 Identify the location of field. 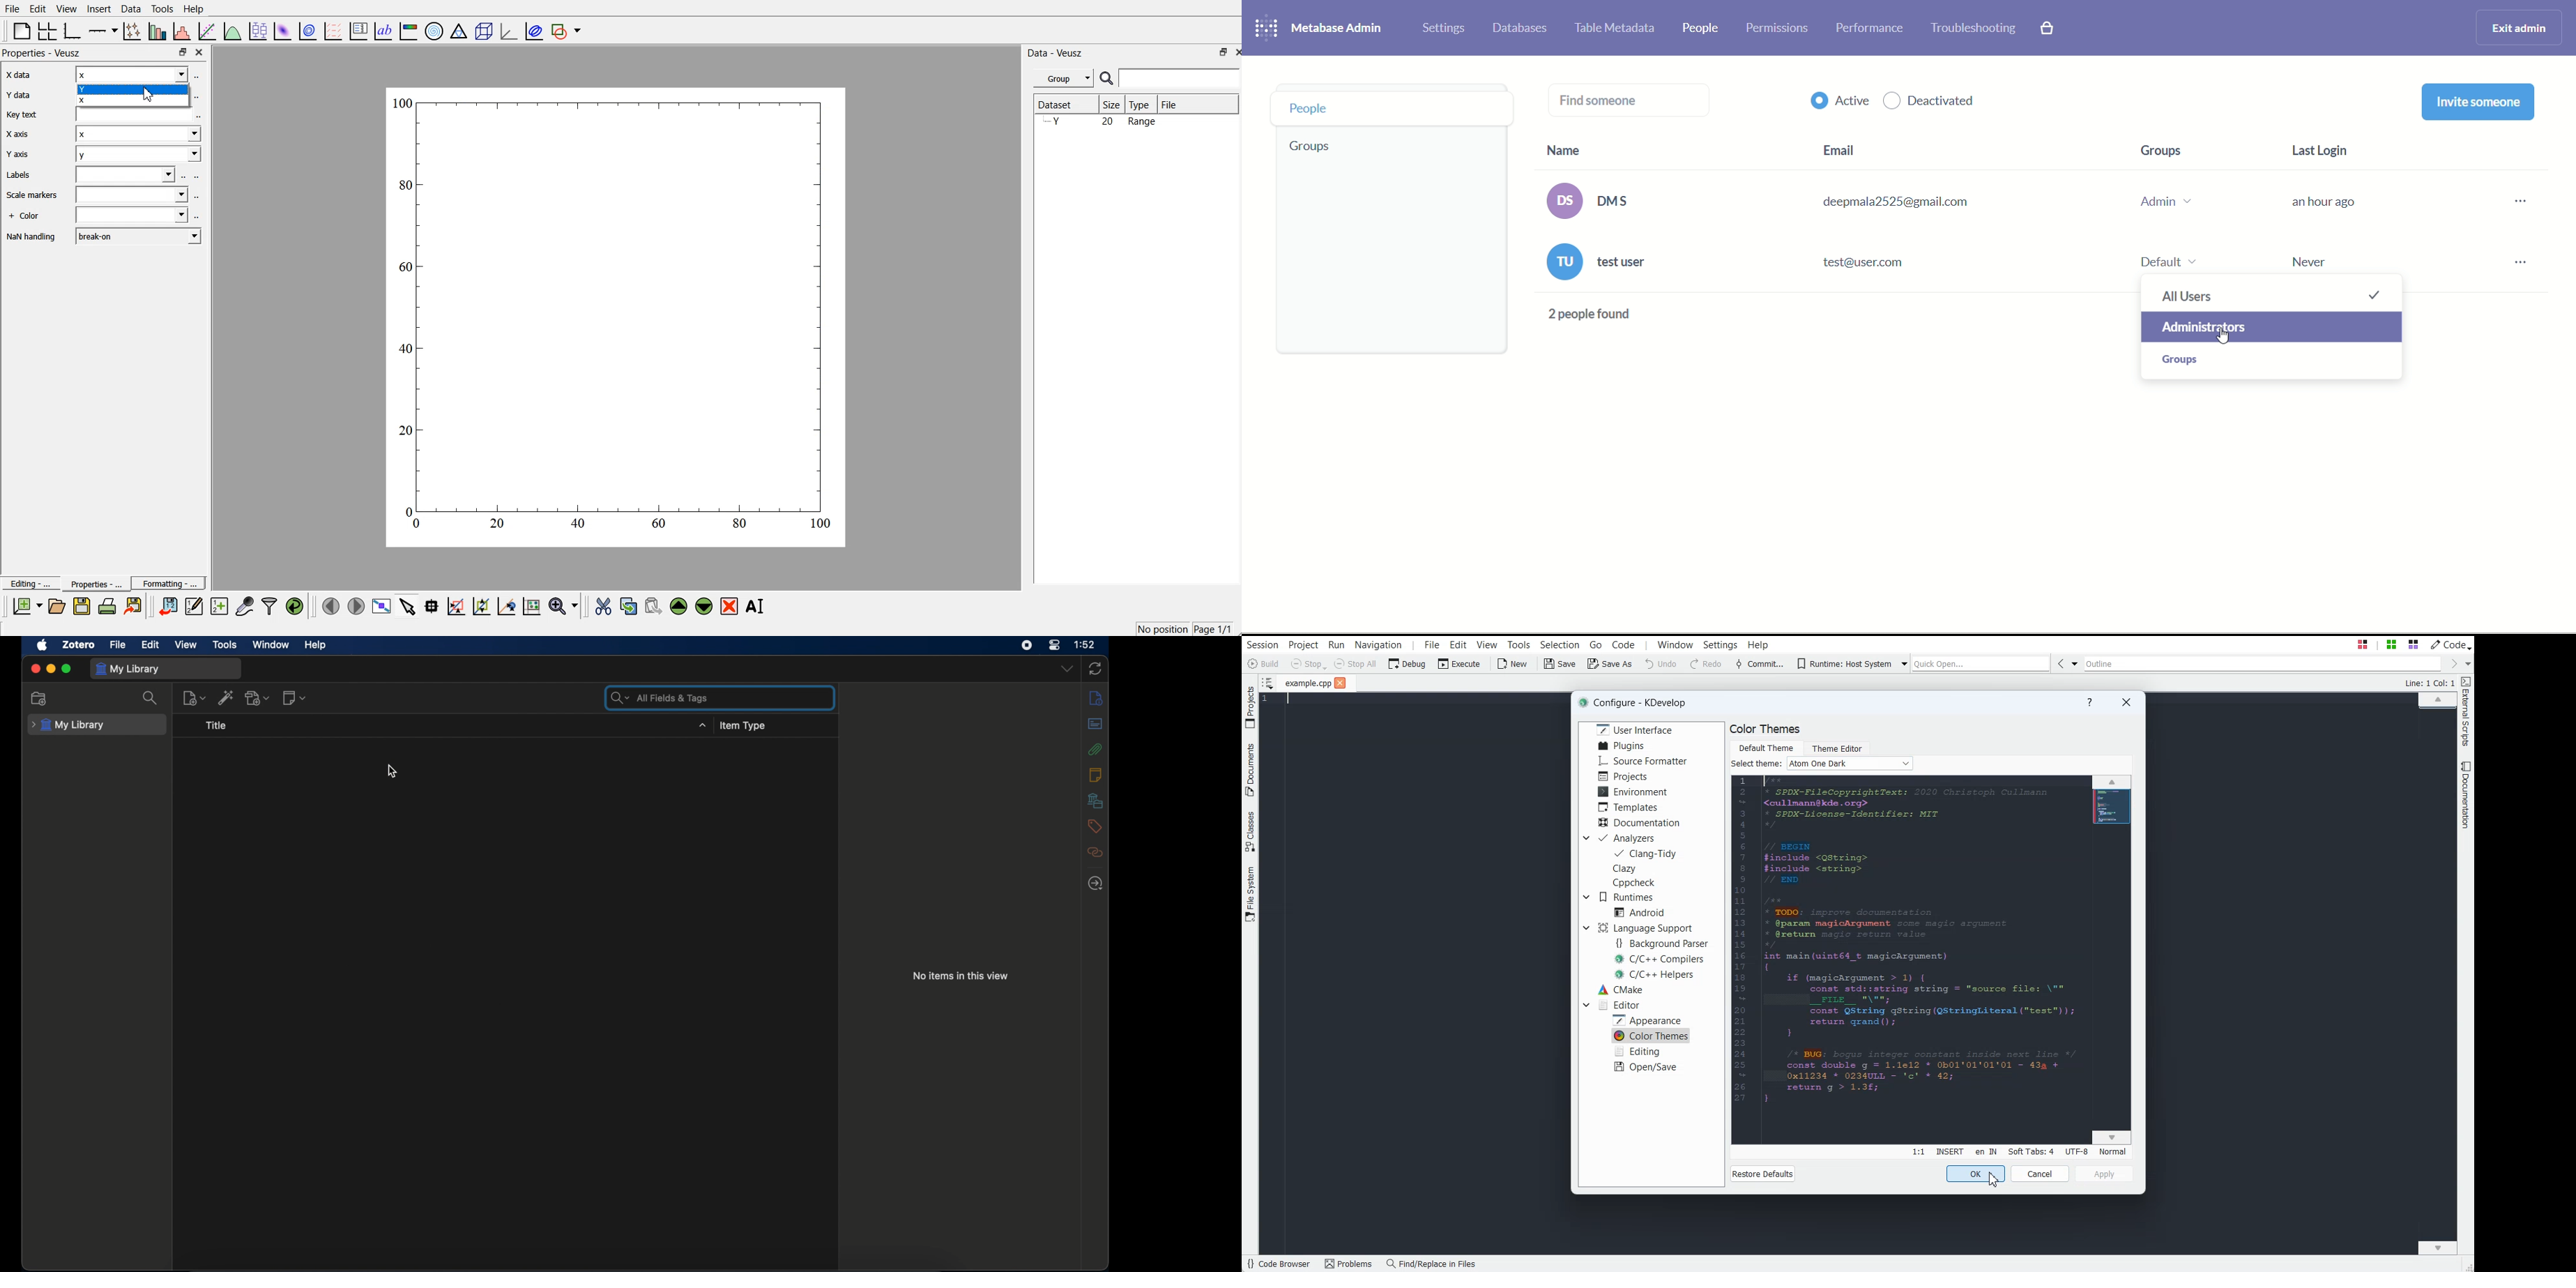
(132, 196).